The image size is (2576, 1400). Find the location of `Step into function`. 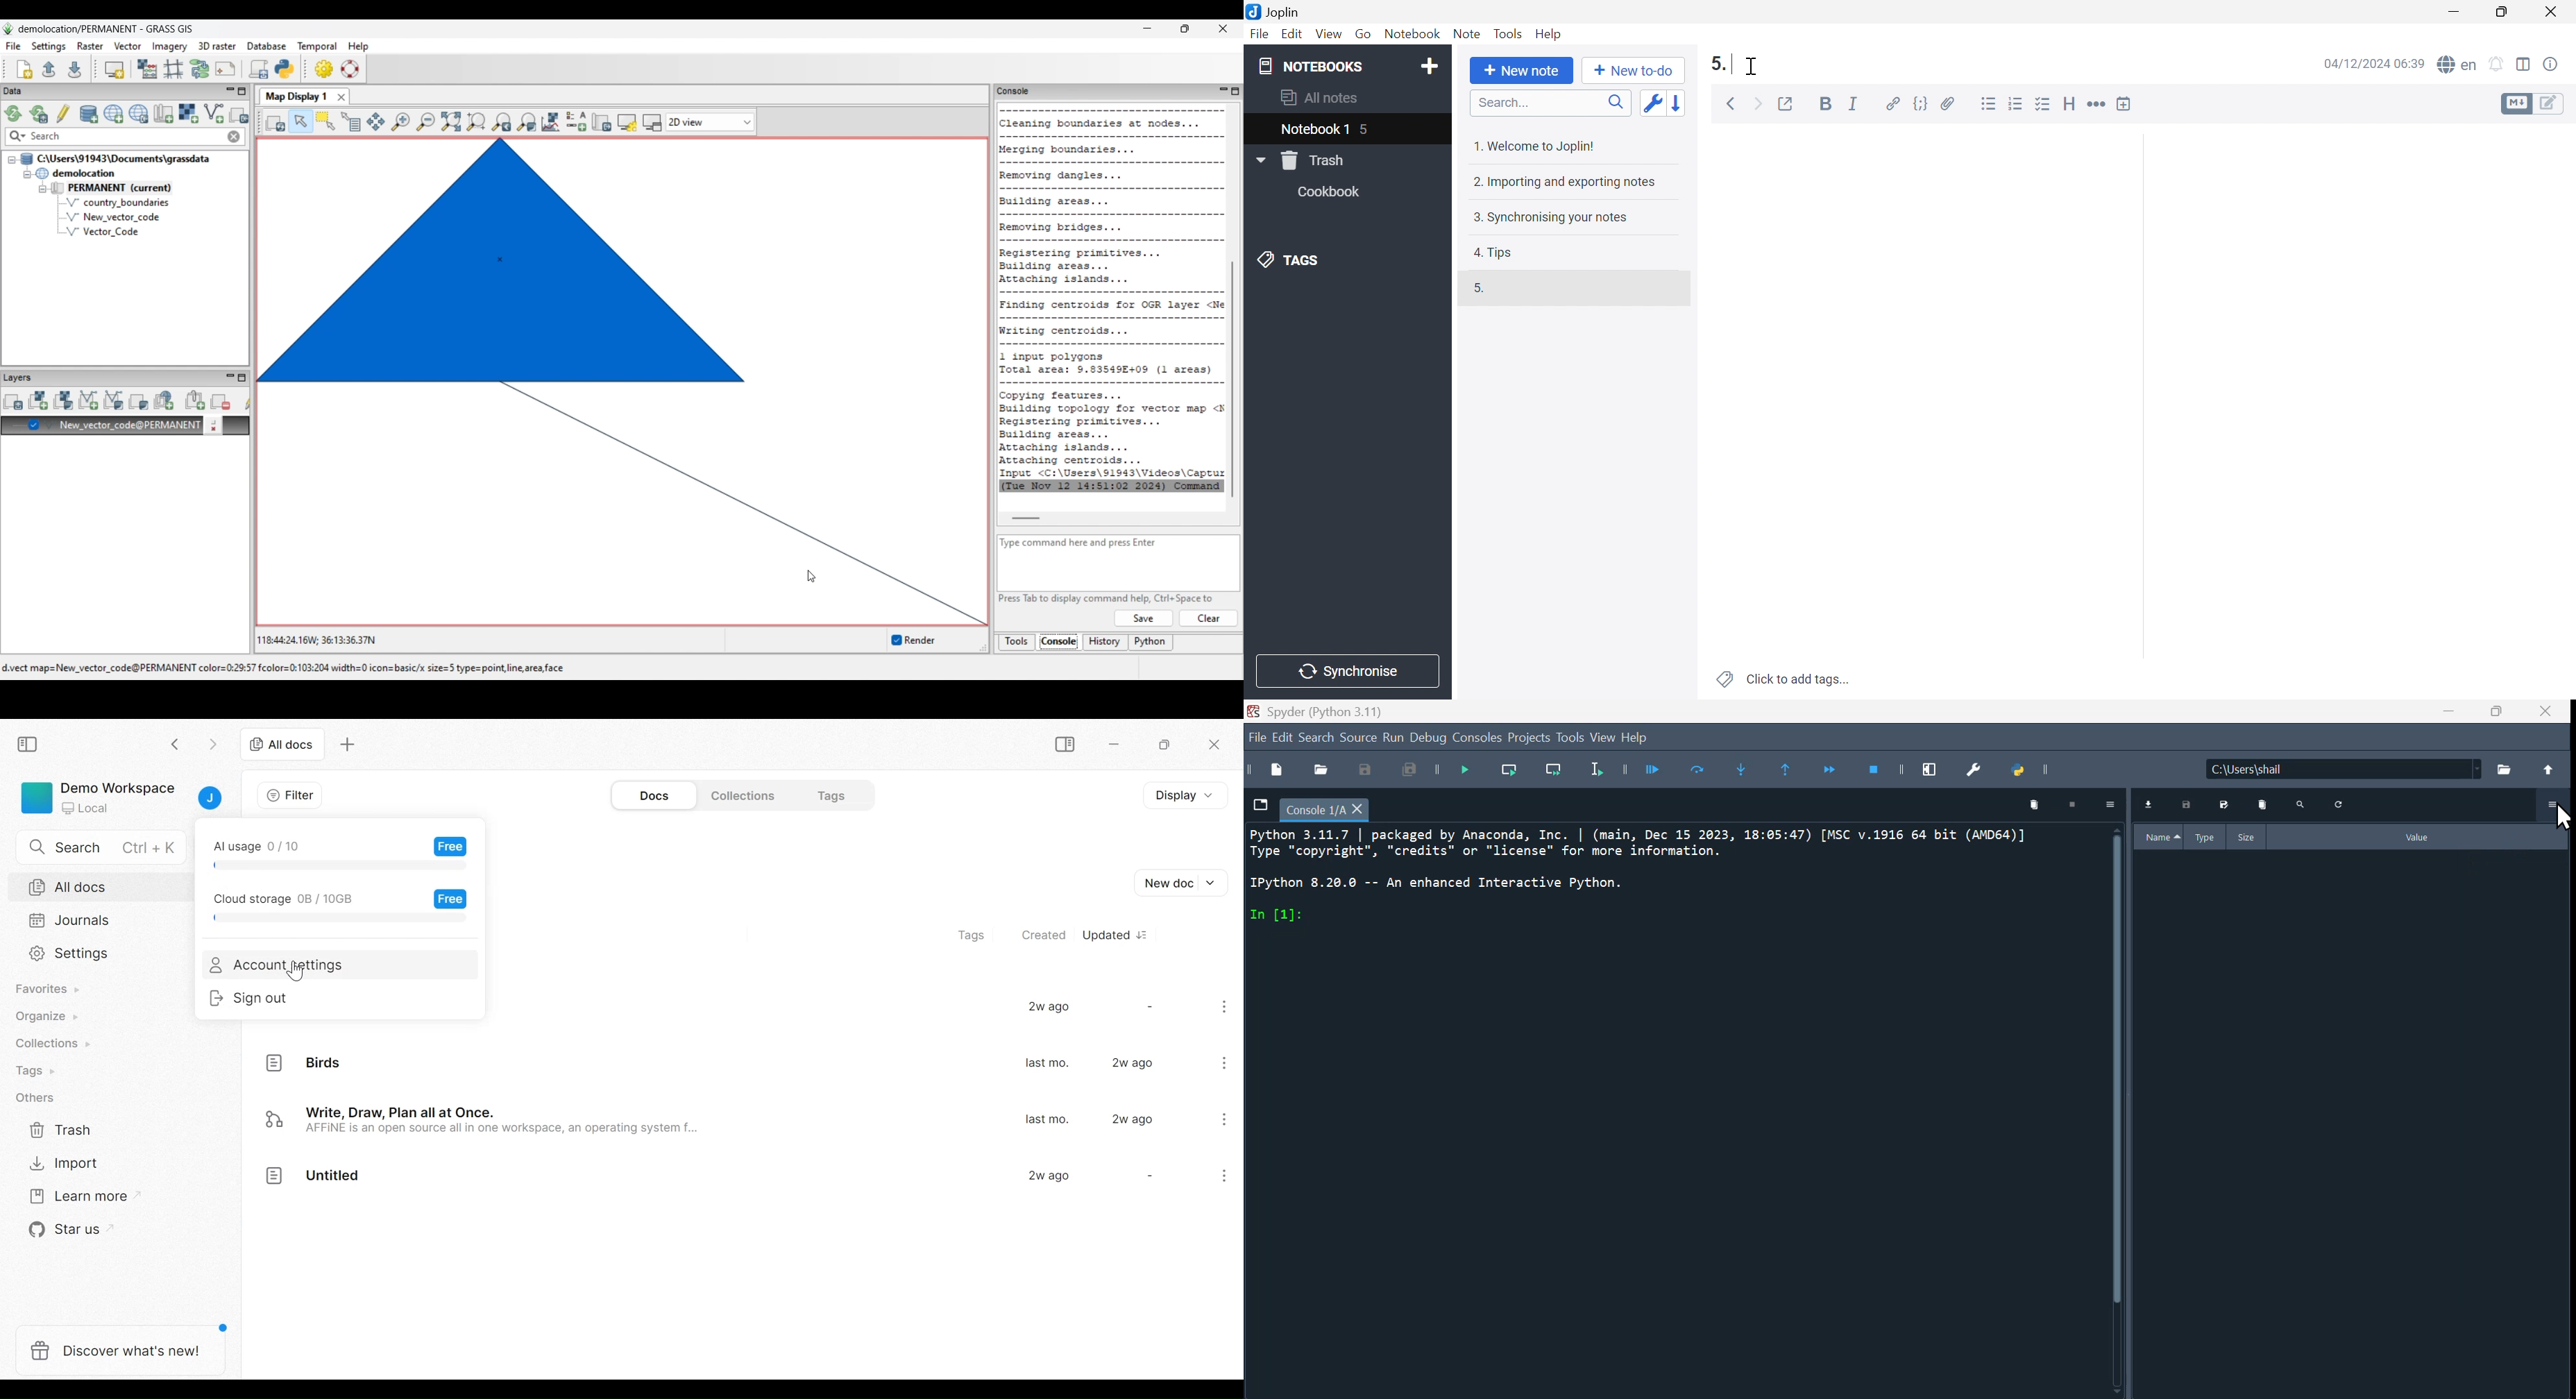

Step into function is located at coordinates (1745, 773).